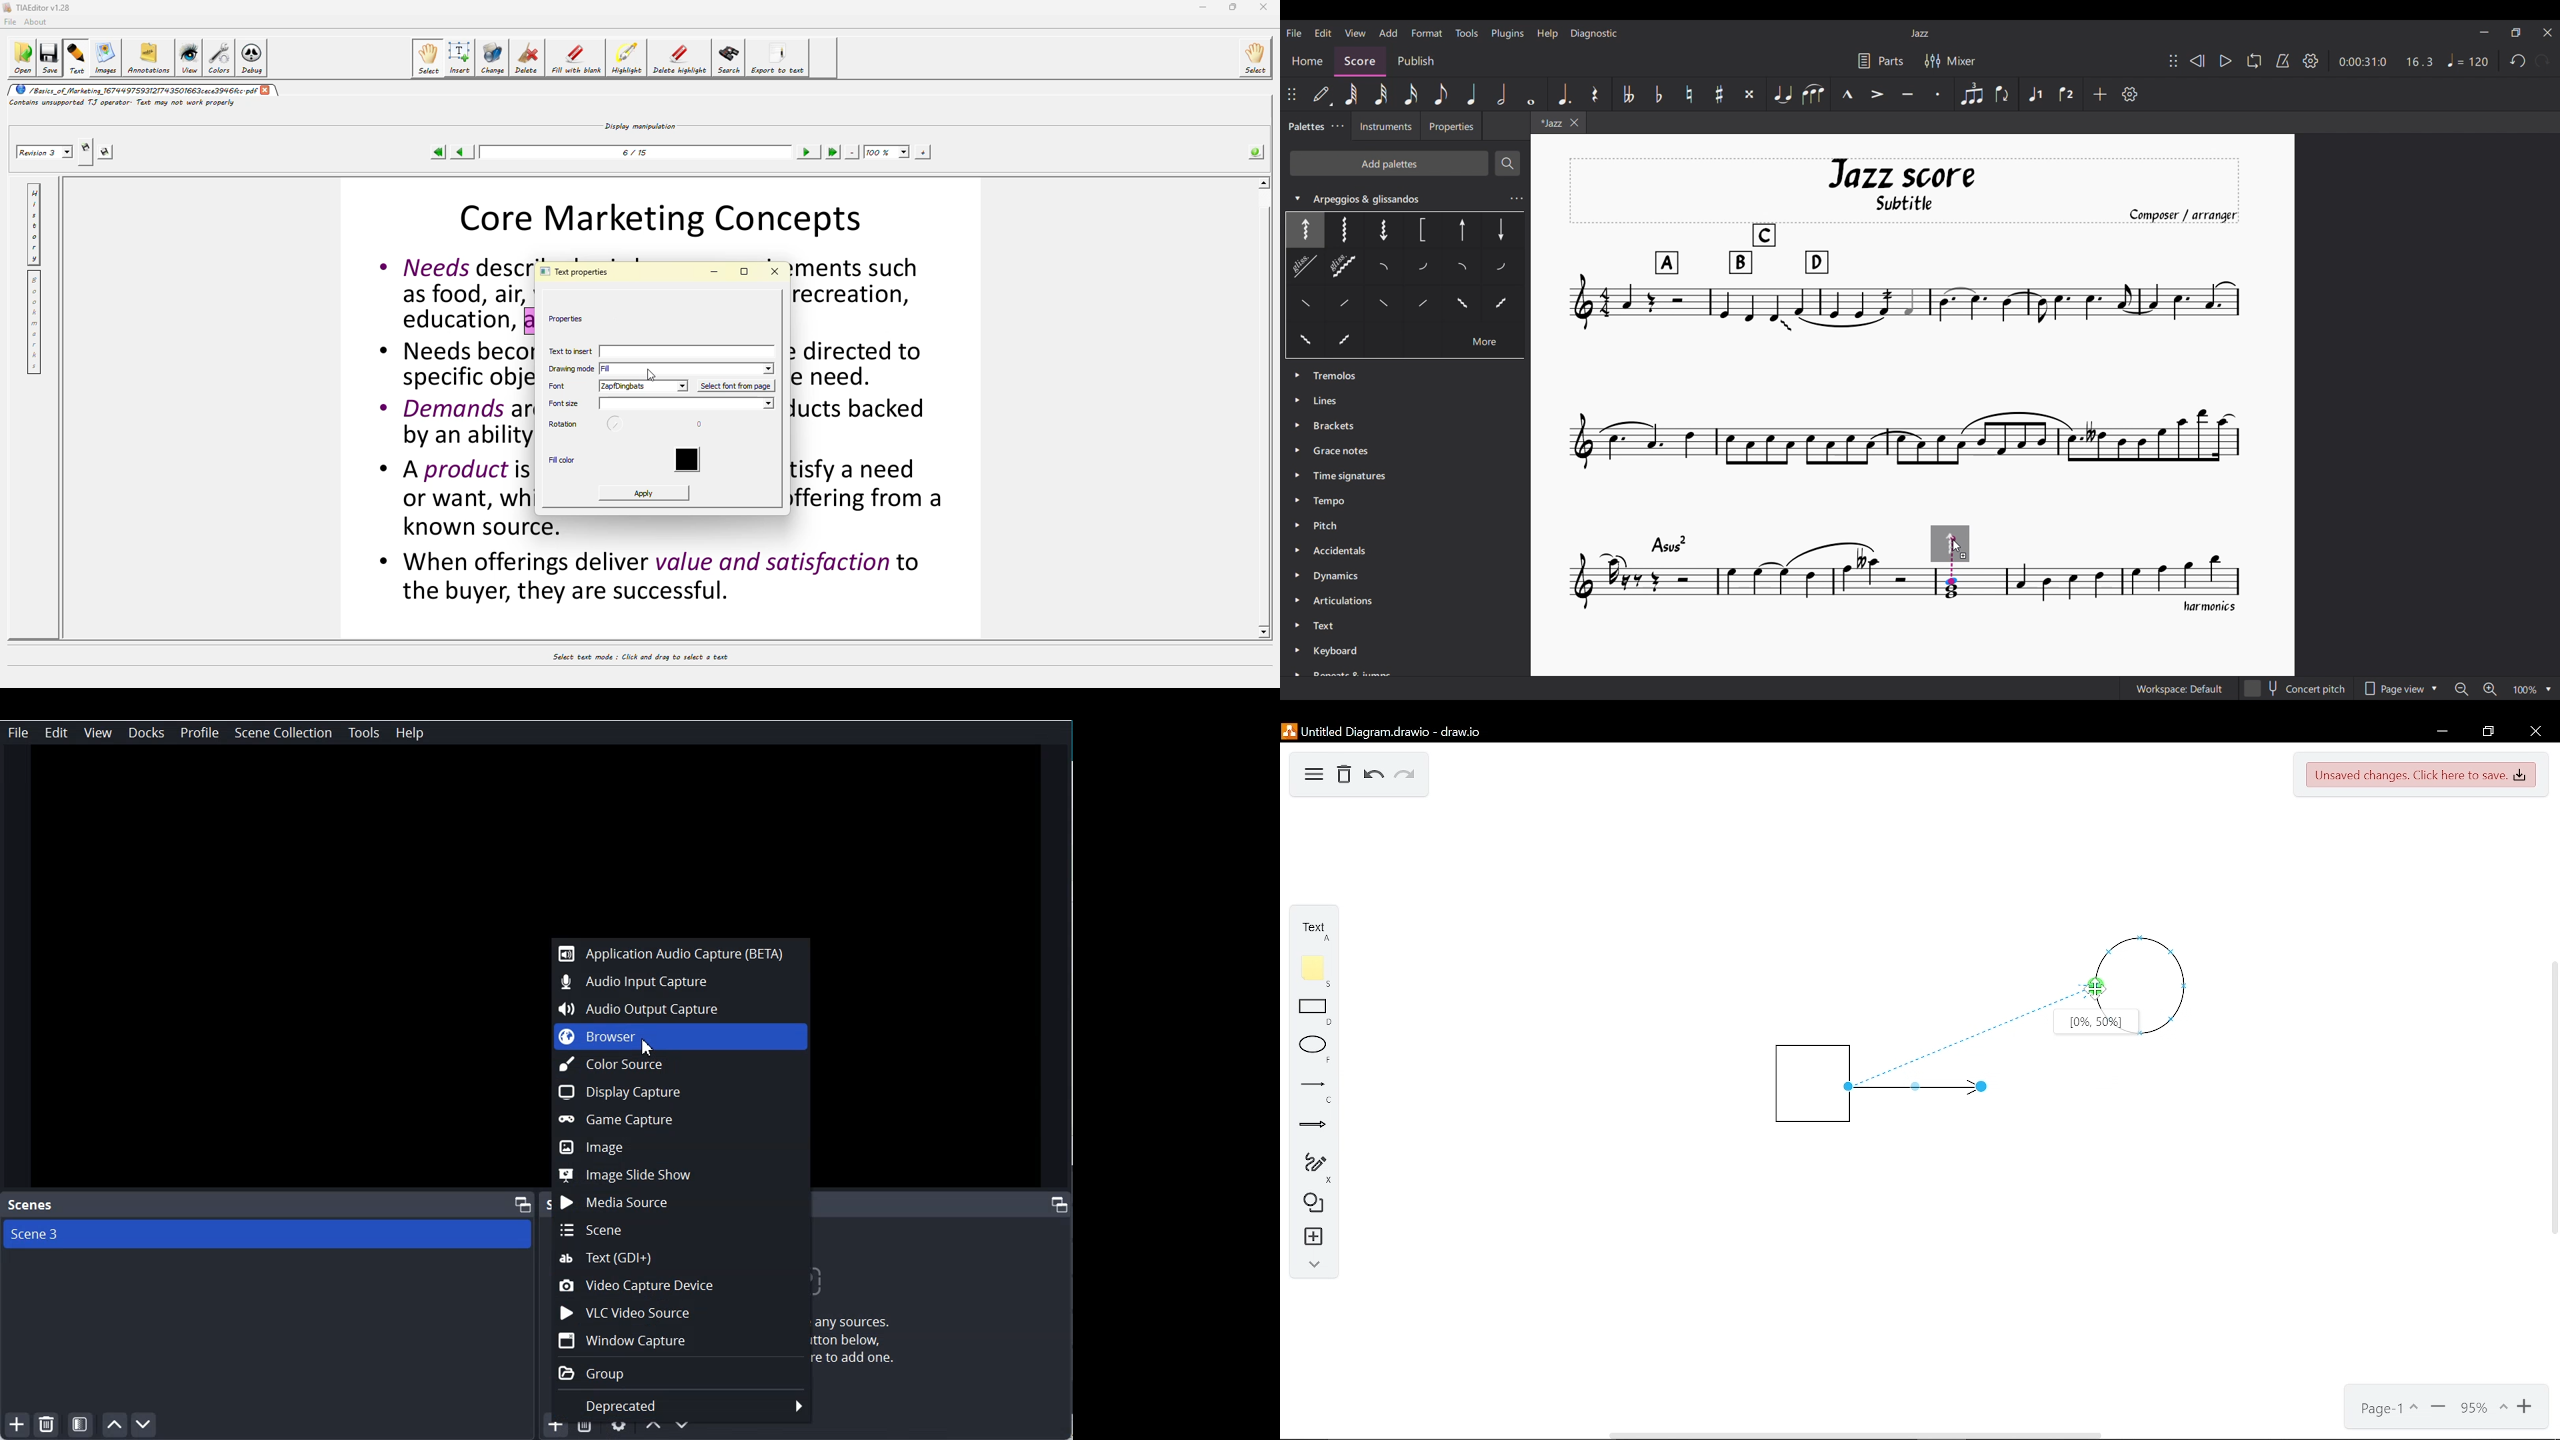  Describe the element at coordinates (1315, 775) in the screenshot. I see `Diagram` at that location.